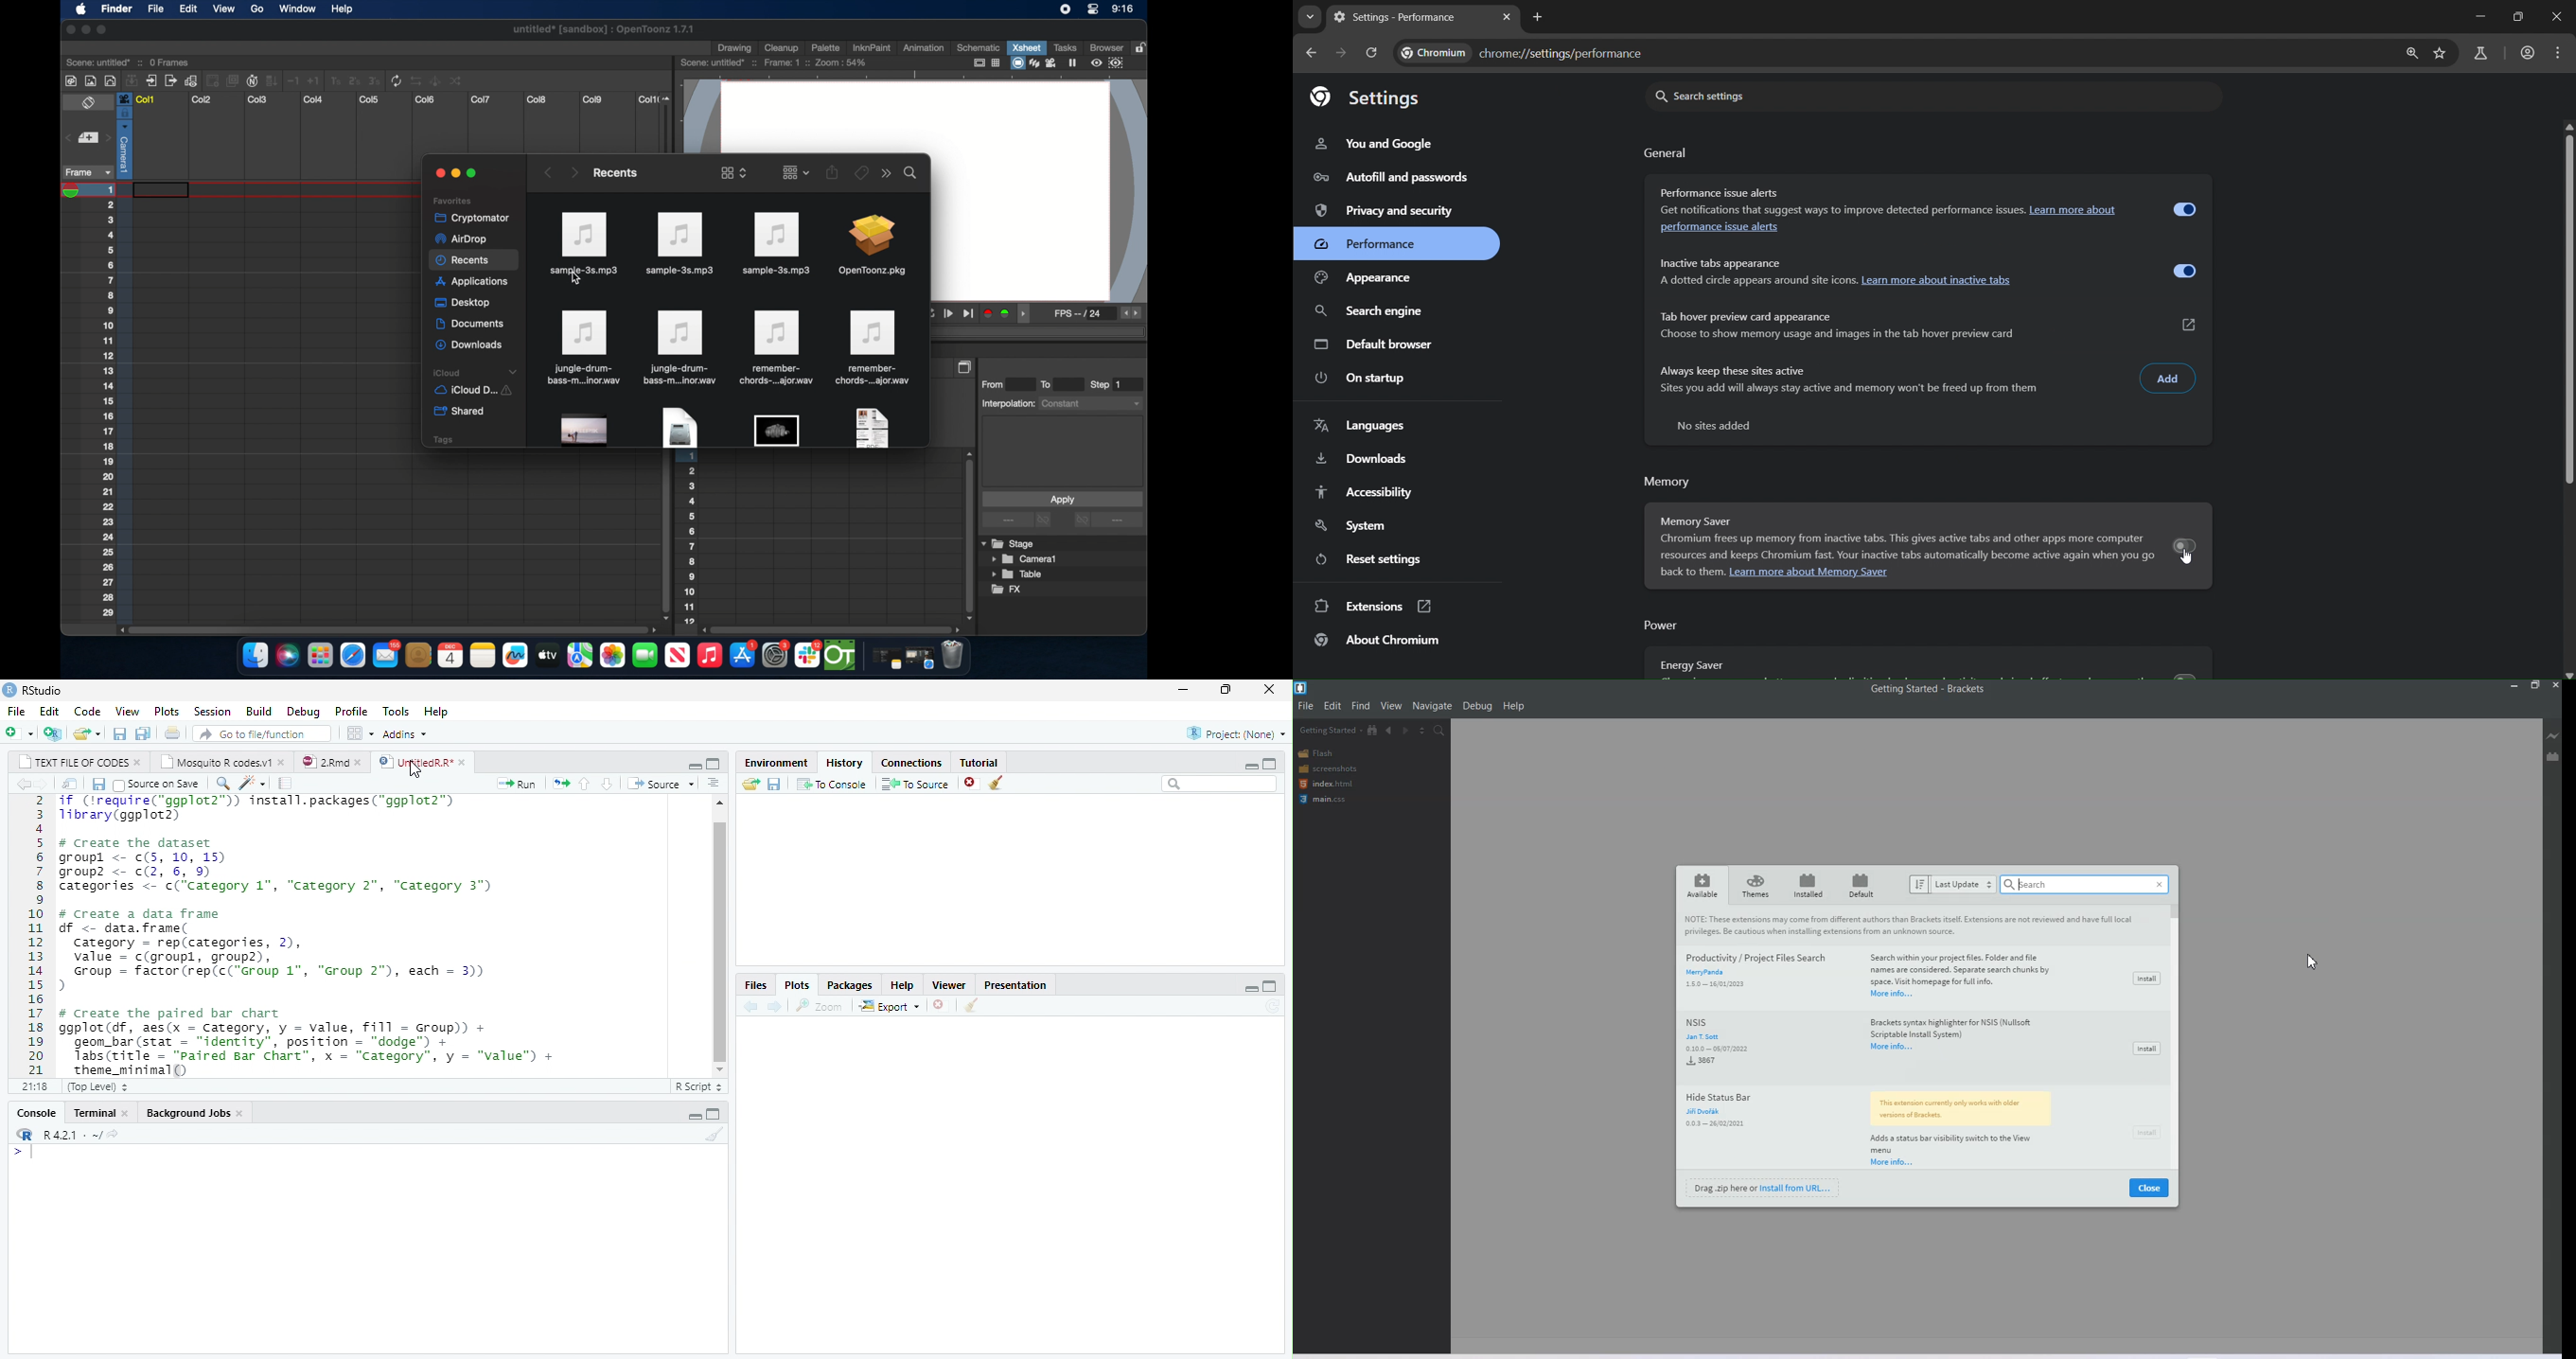 This screenshot has height=1372, width=2576. What do you see at coordinates (2477, 15) in the screenshot?
I see `minimize` at bounding box center [2477, 15].